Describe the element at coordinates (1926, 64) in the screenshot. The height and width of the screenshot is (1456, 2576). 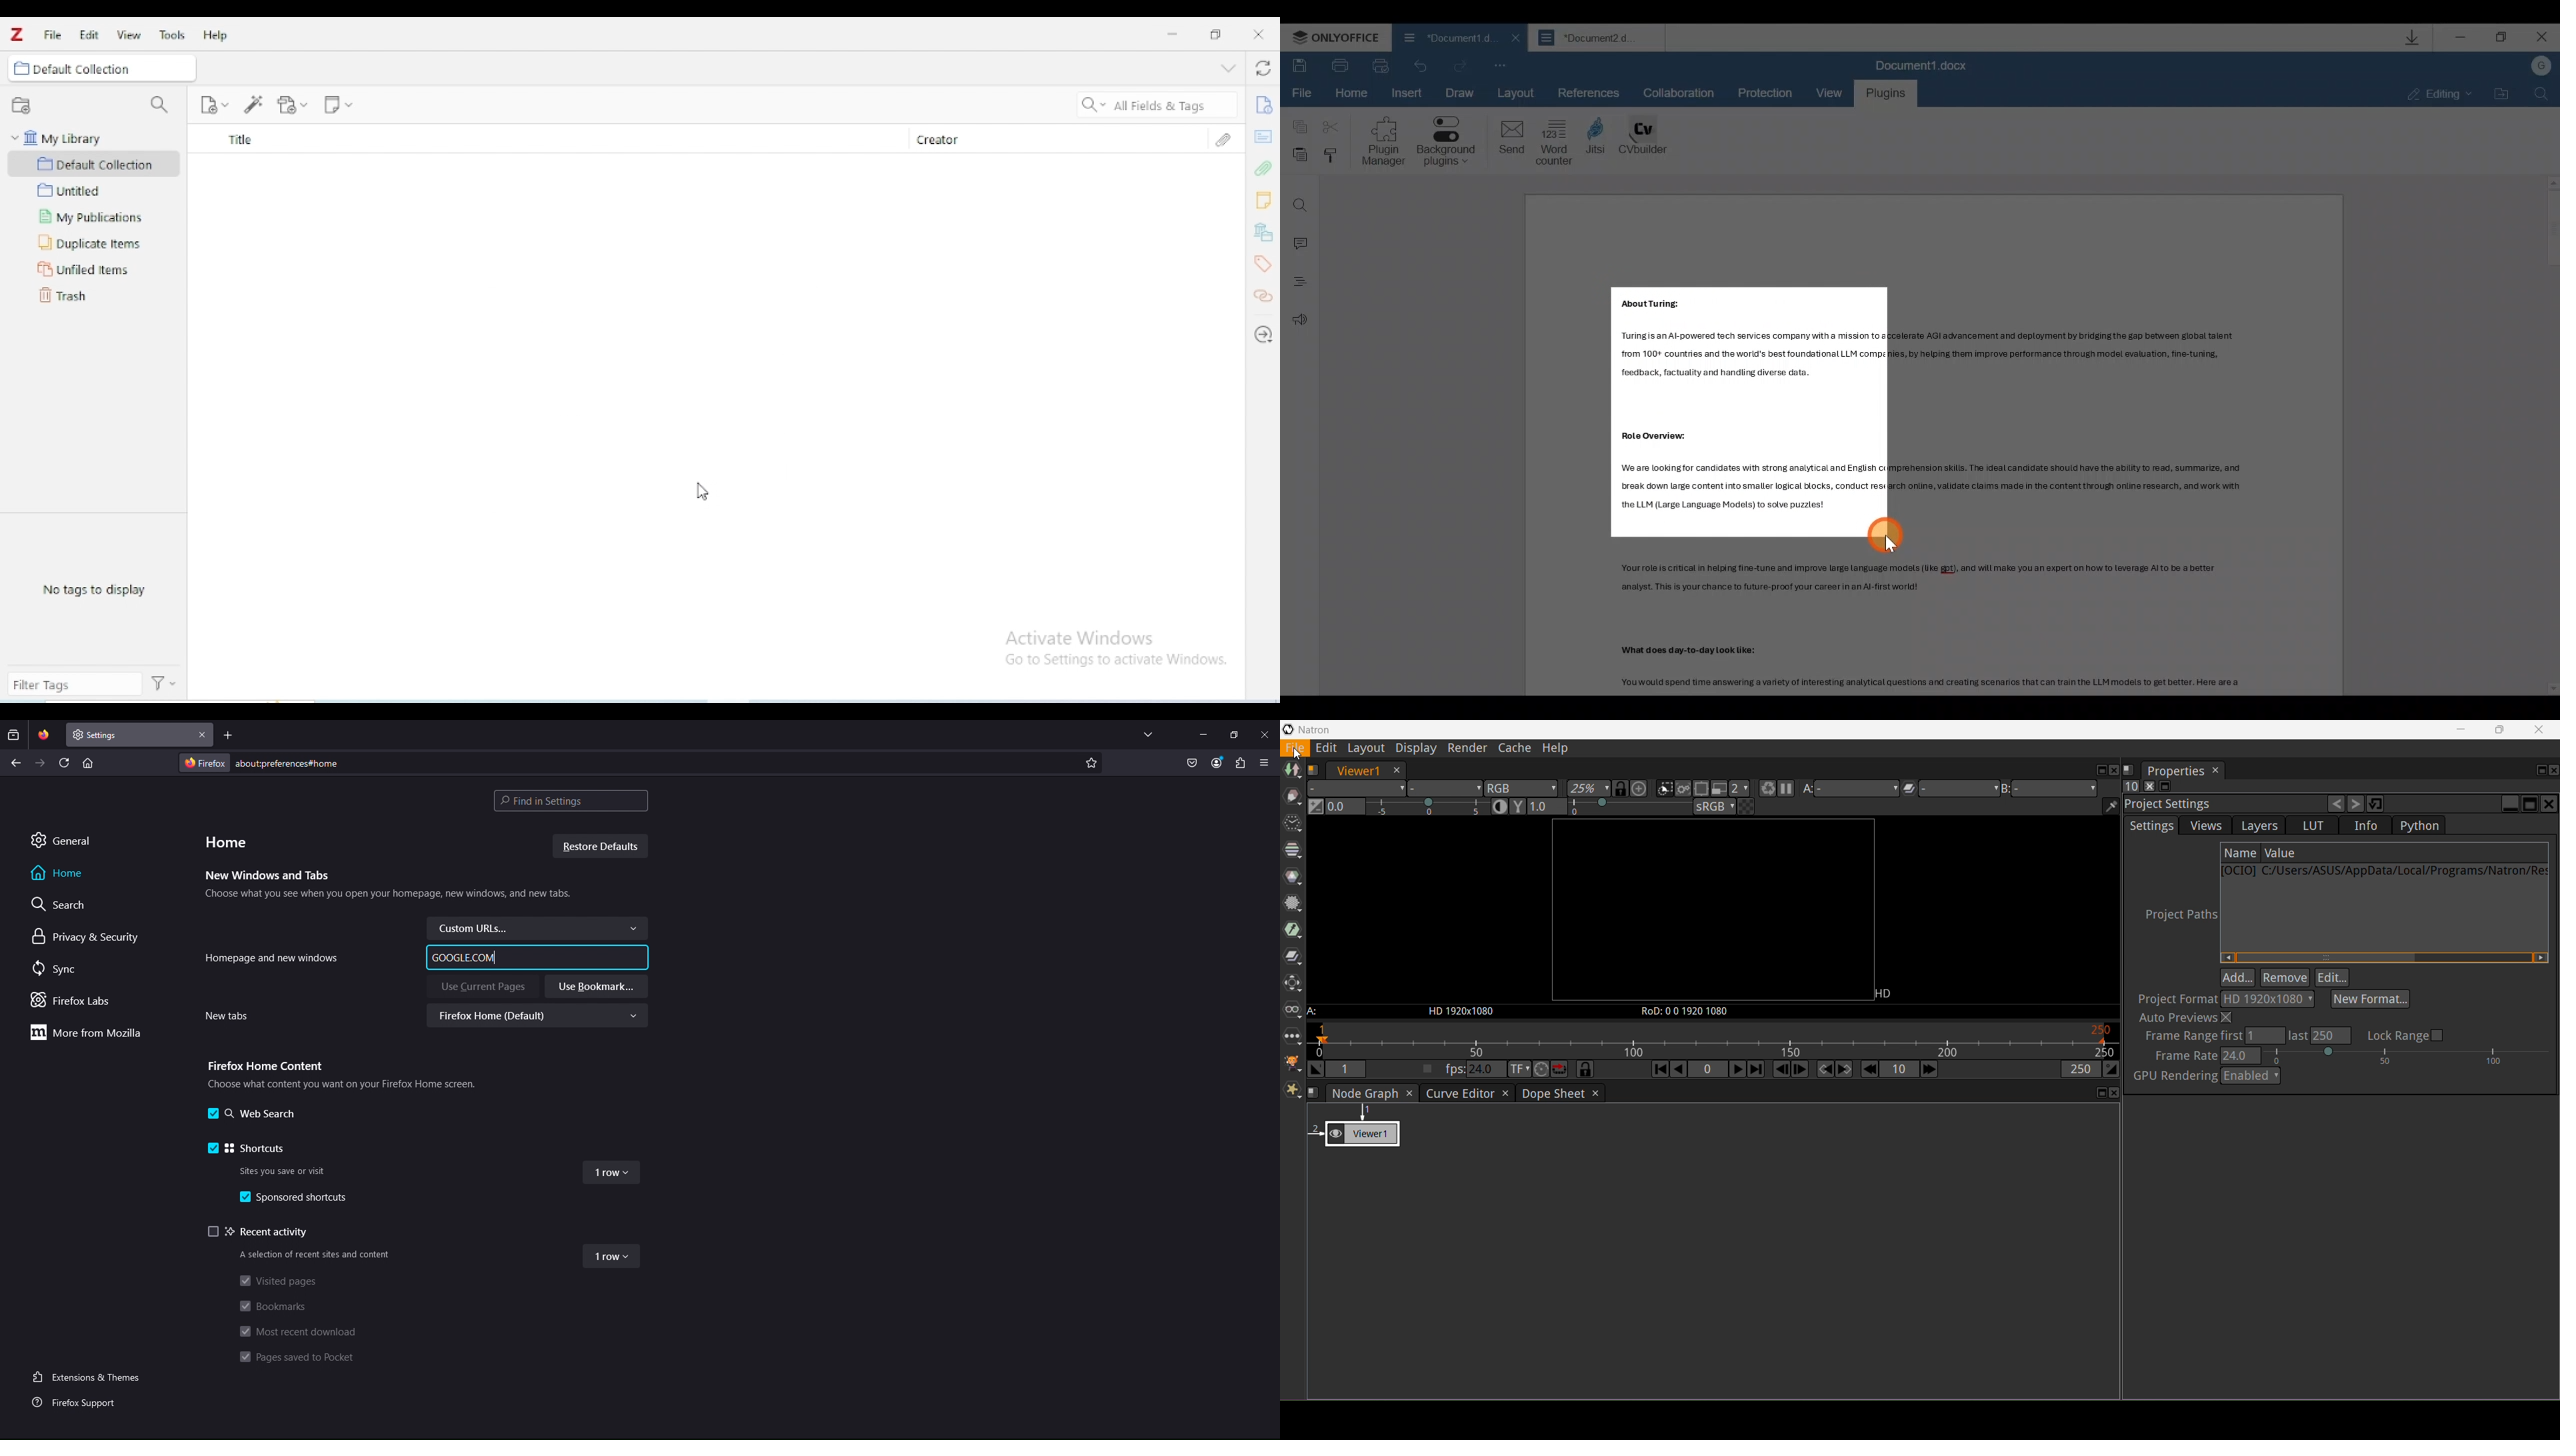
I see `Document1.docx` at that location.